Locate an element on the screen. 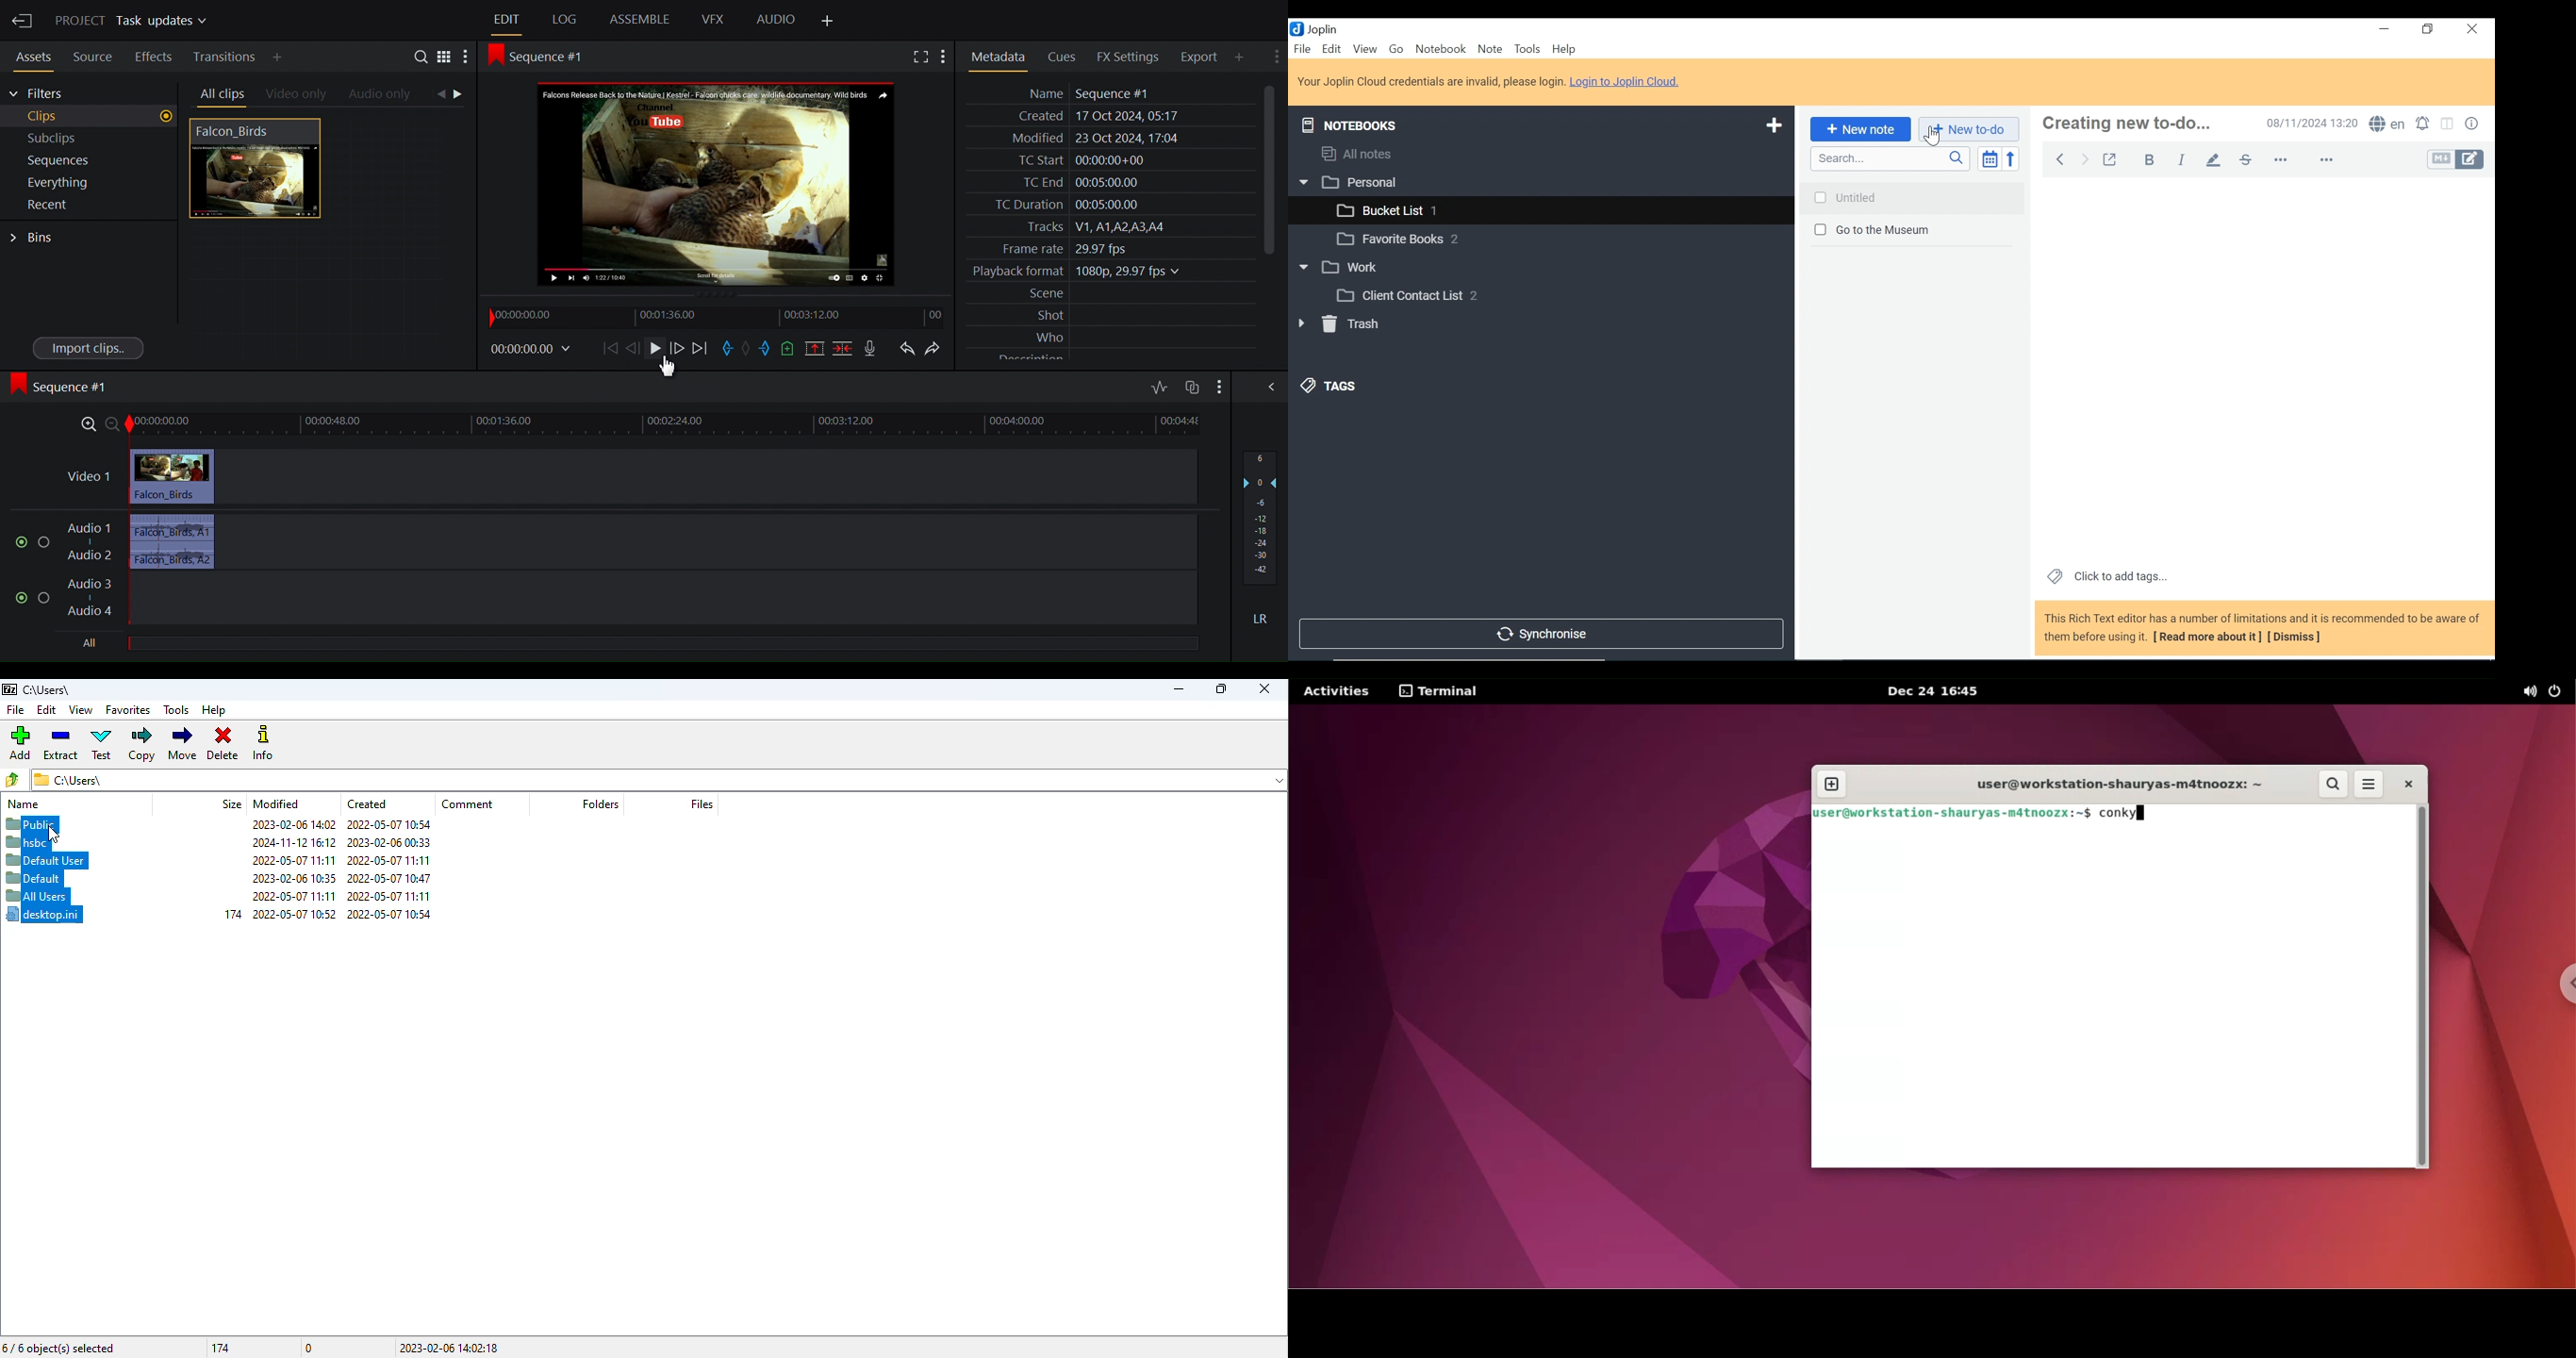  Notebook is located at coordinates (1560, 295).